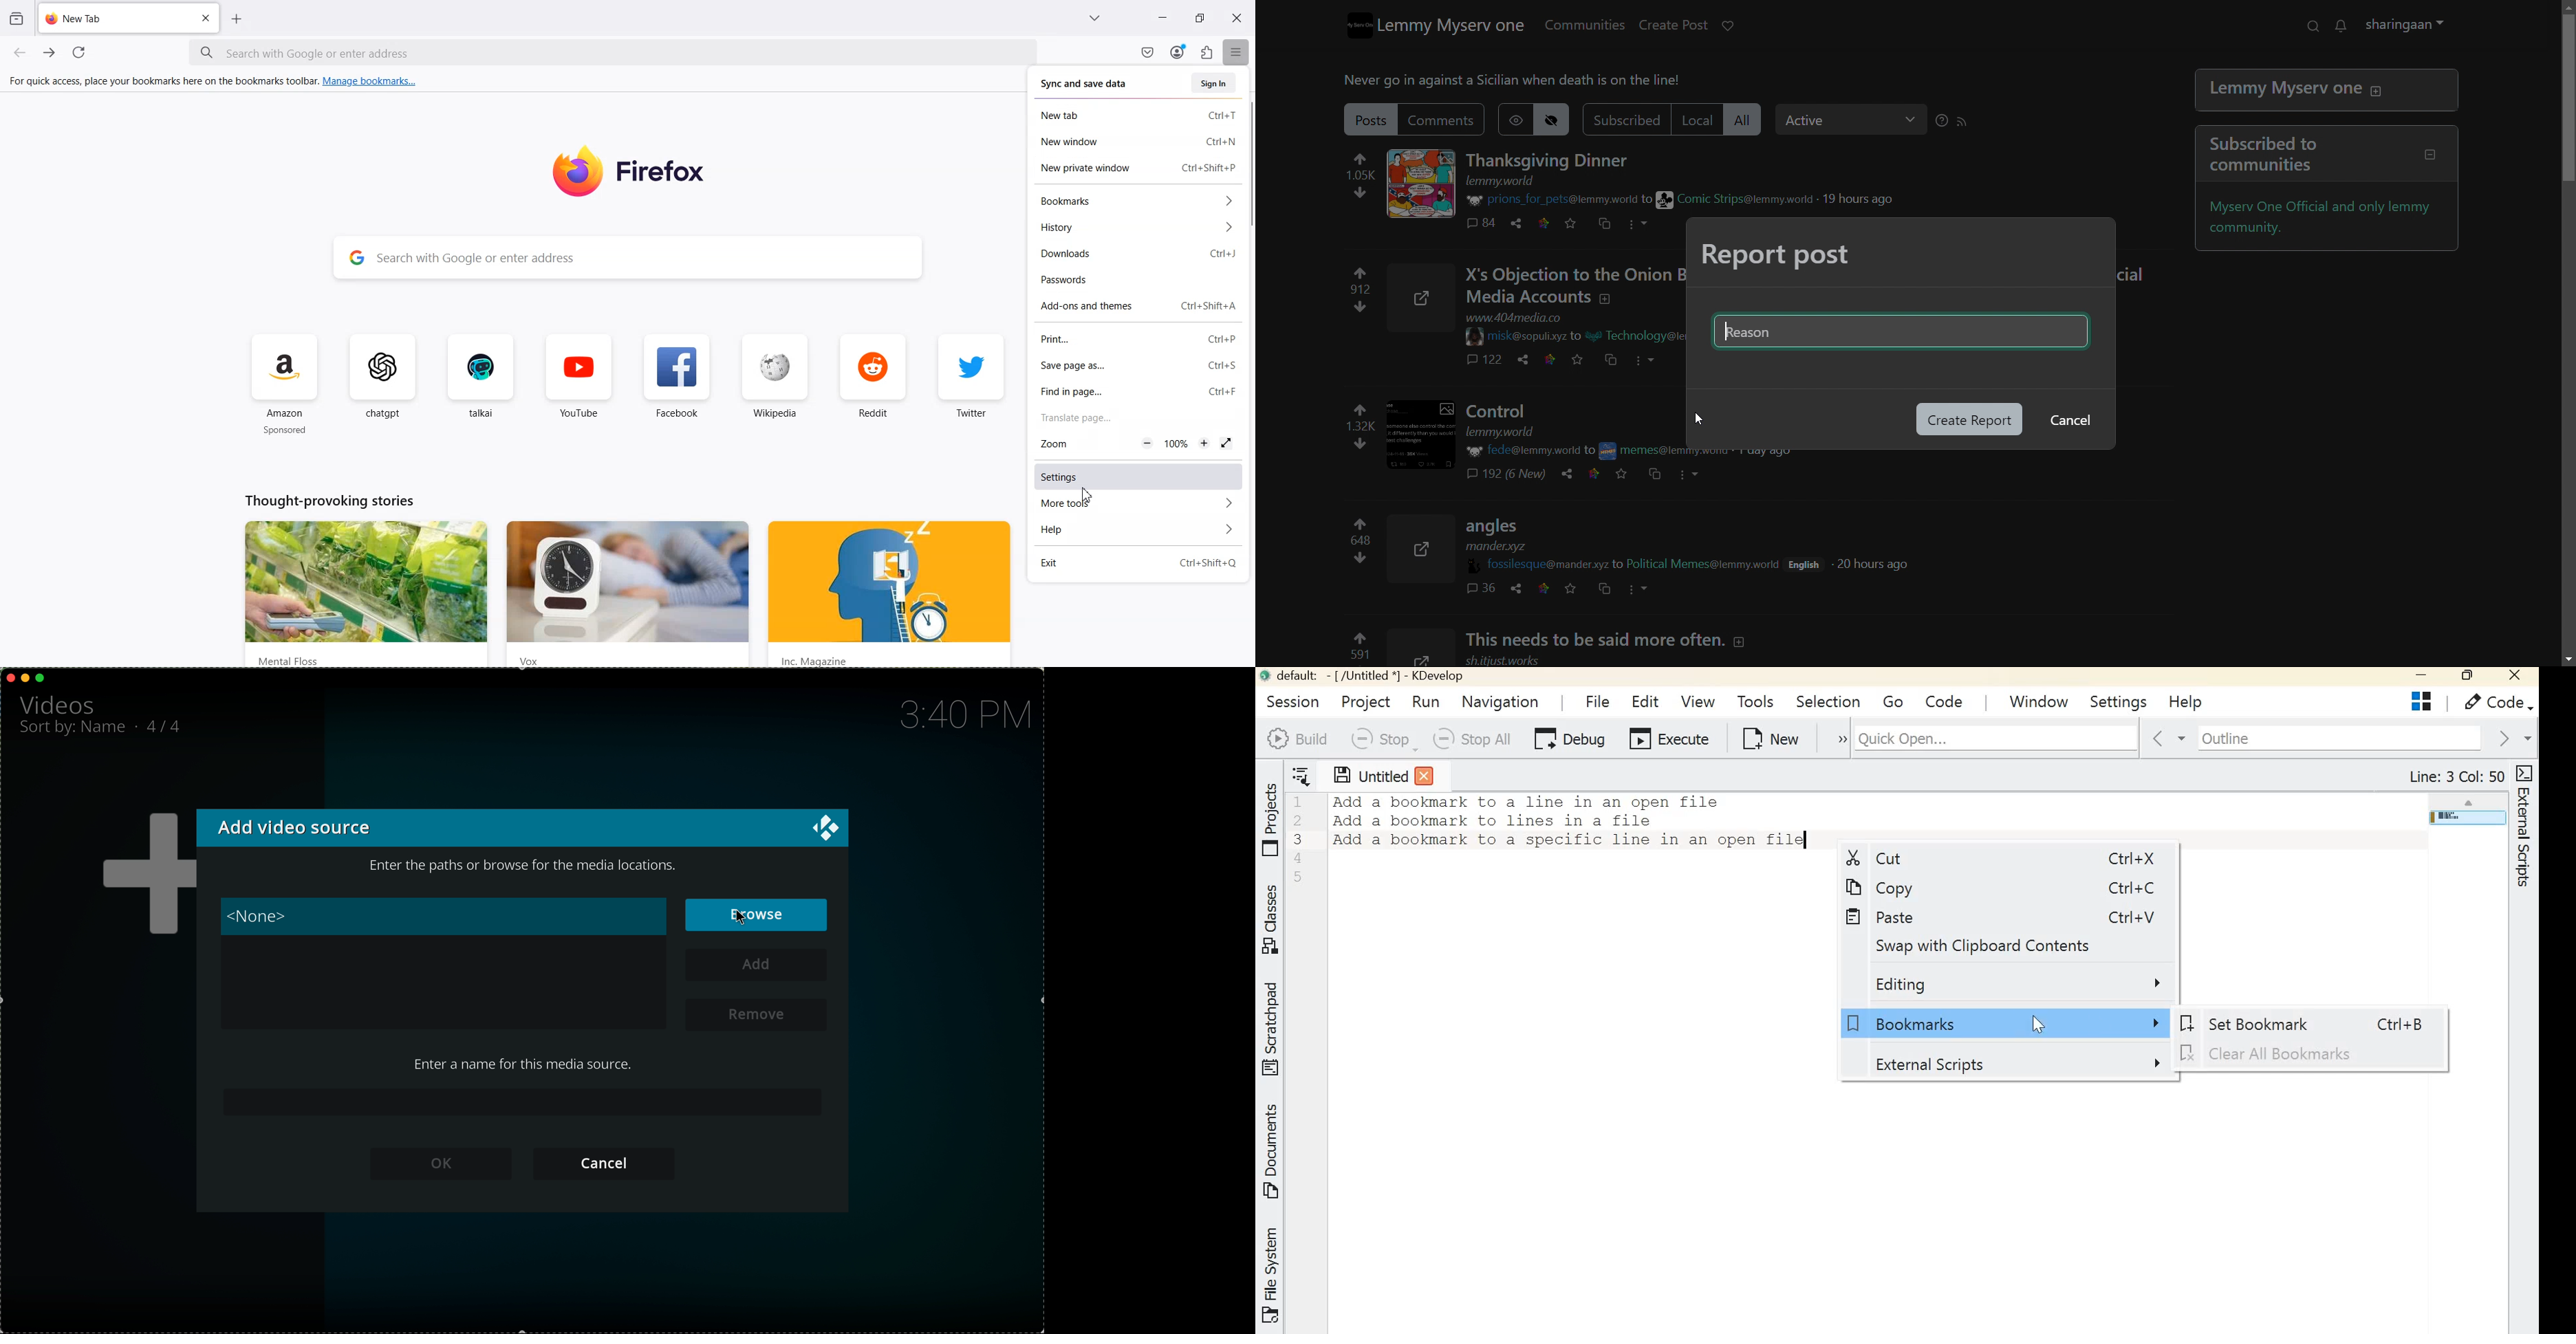 This screenshot has width=2576, height=1344. What do you see at coordinates (1624, 639) in the screenshot?
I see `Post on "This needs to be said more often."` at bounding box center [1624, 639].